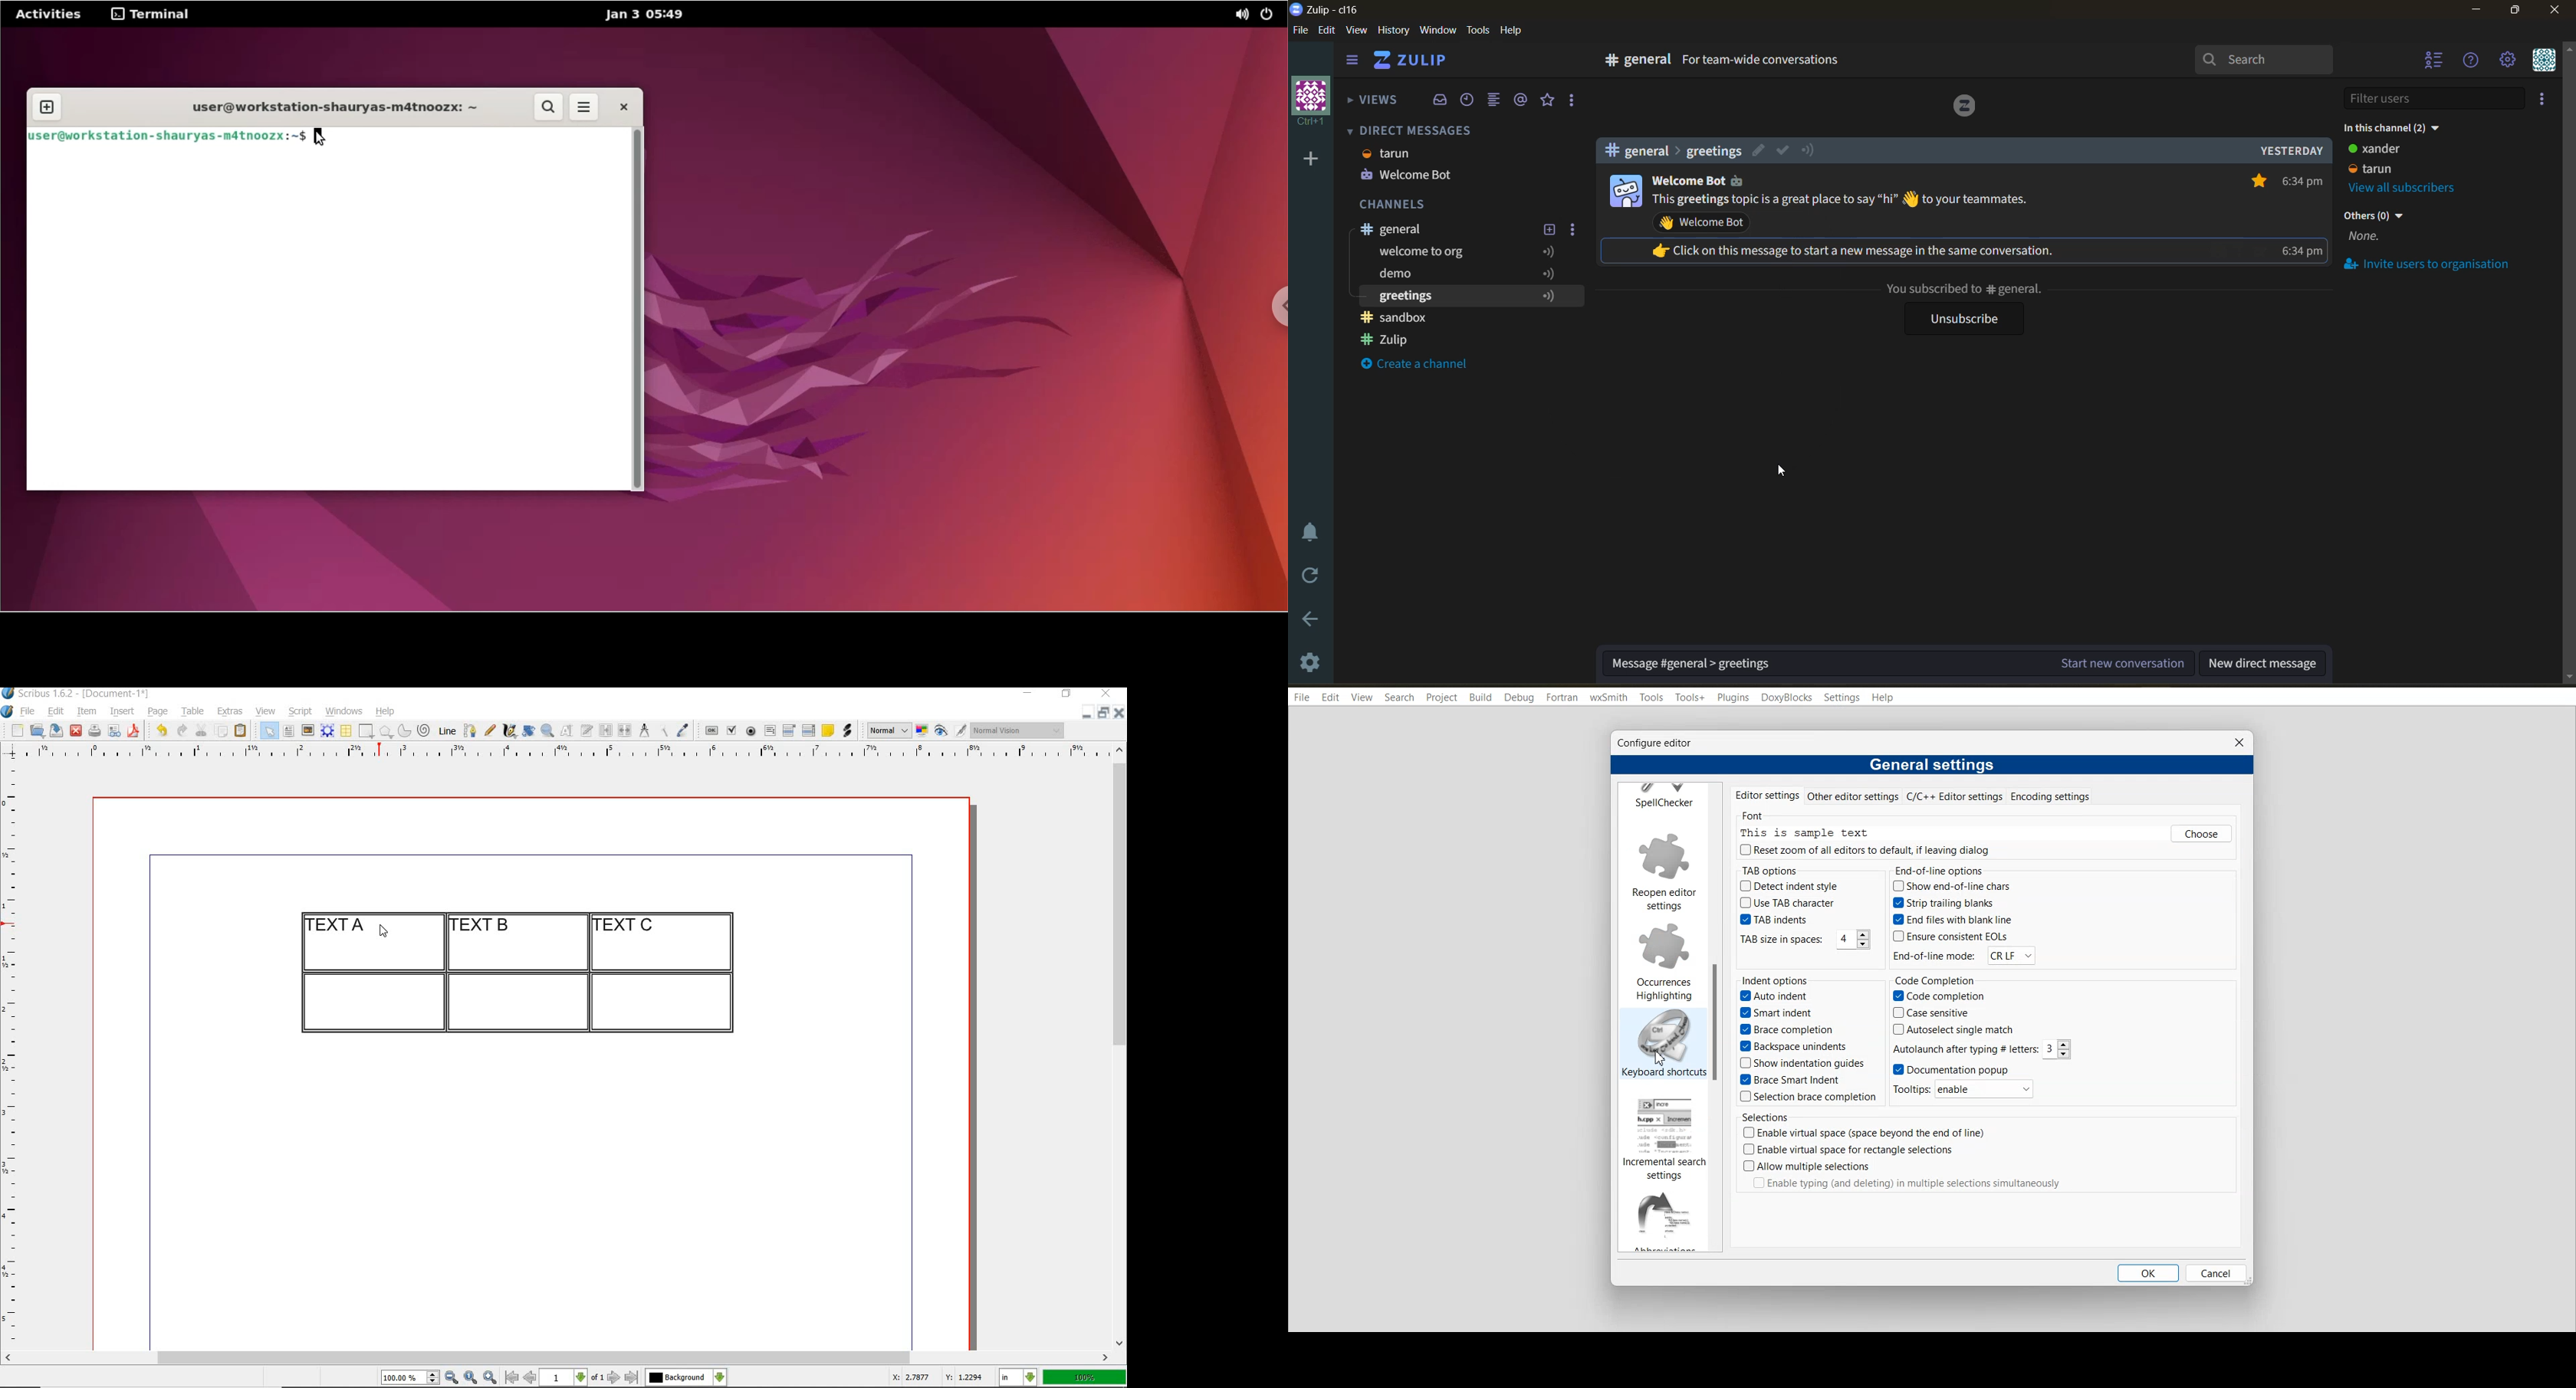 The height and width of the screenshot is (1400, 2576). I want to click on item, so click(86, 712).